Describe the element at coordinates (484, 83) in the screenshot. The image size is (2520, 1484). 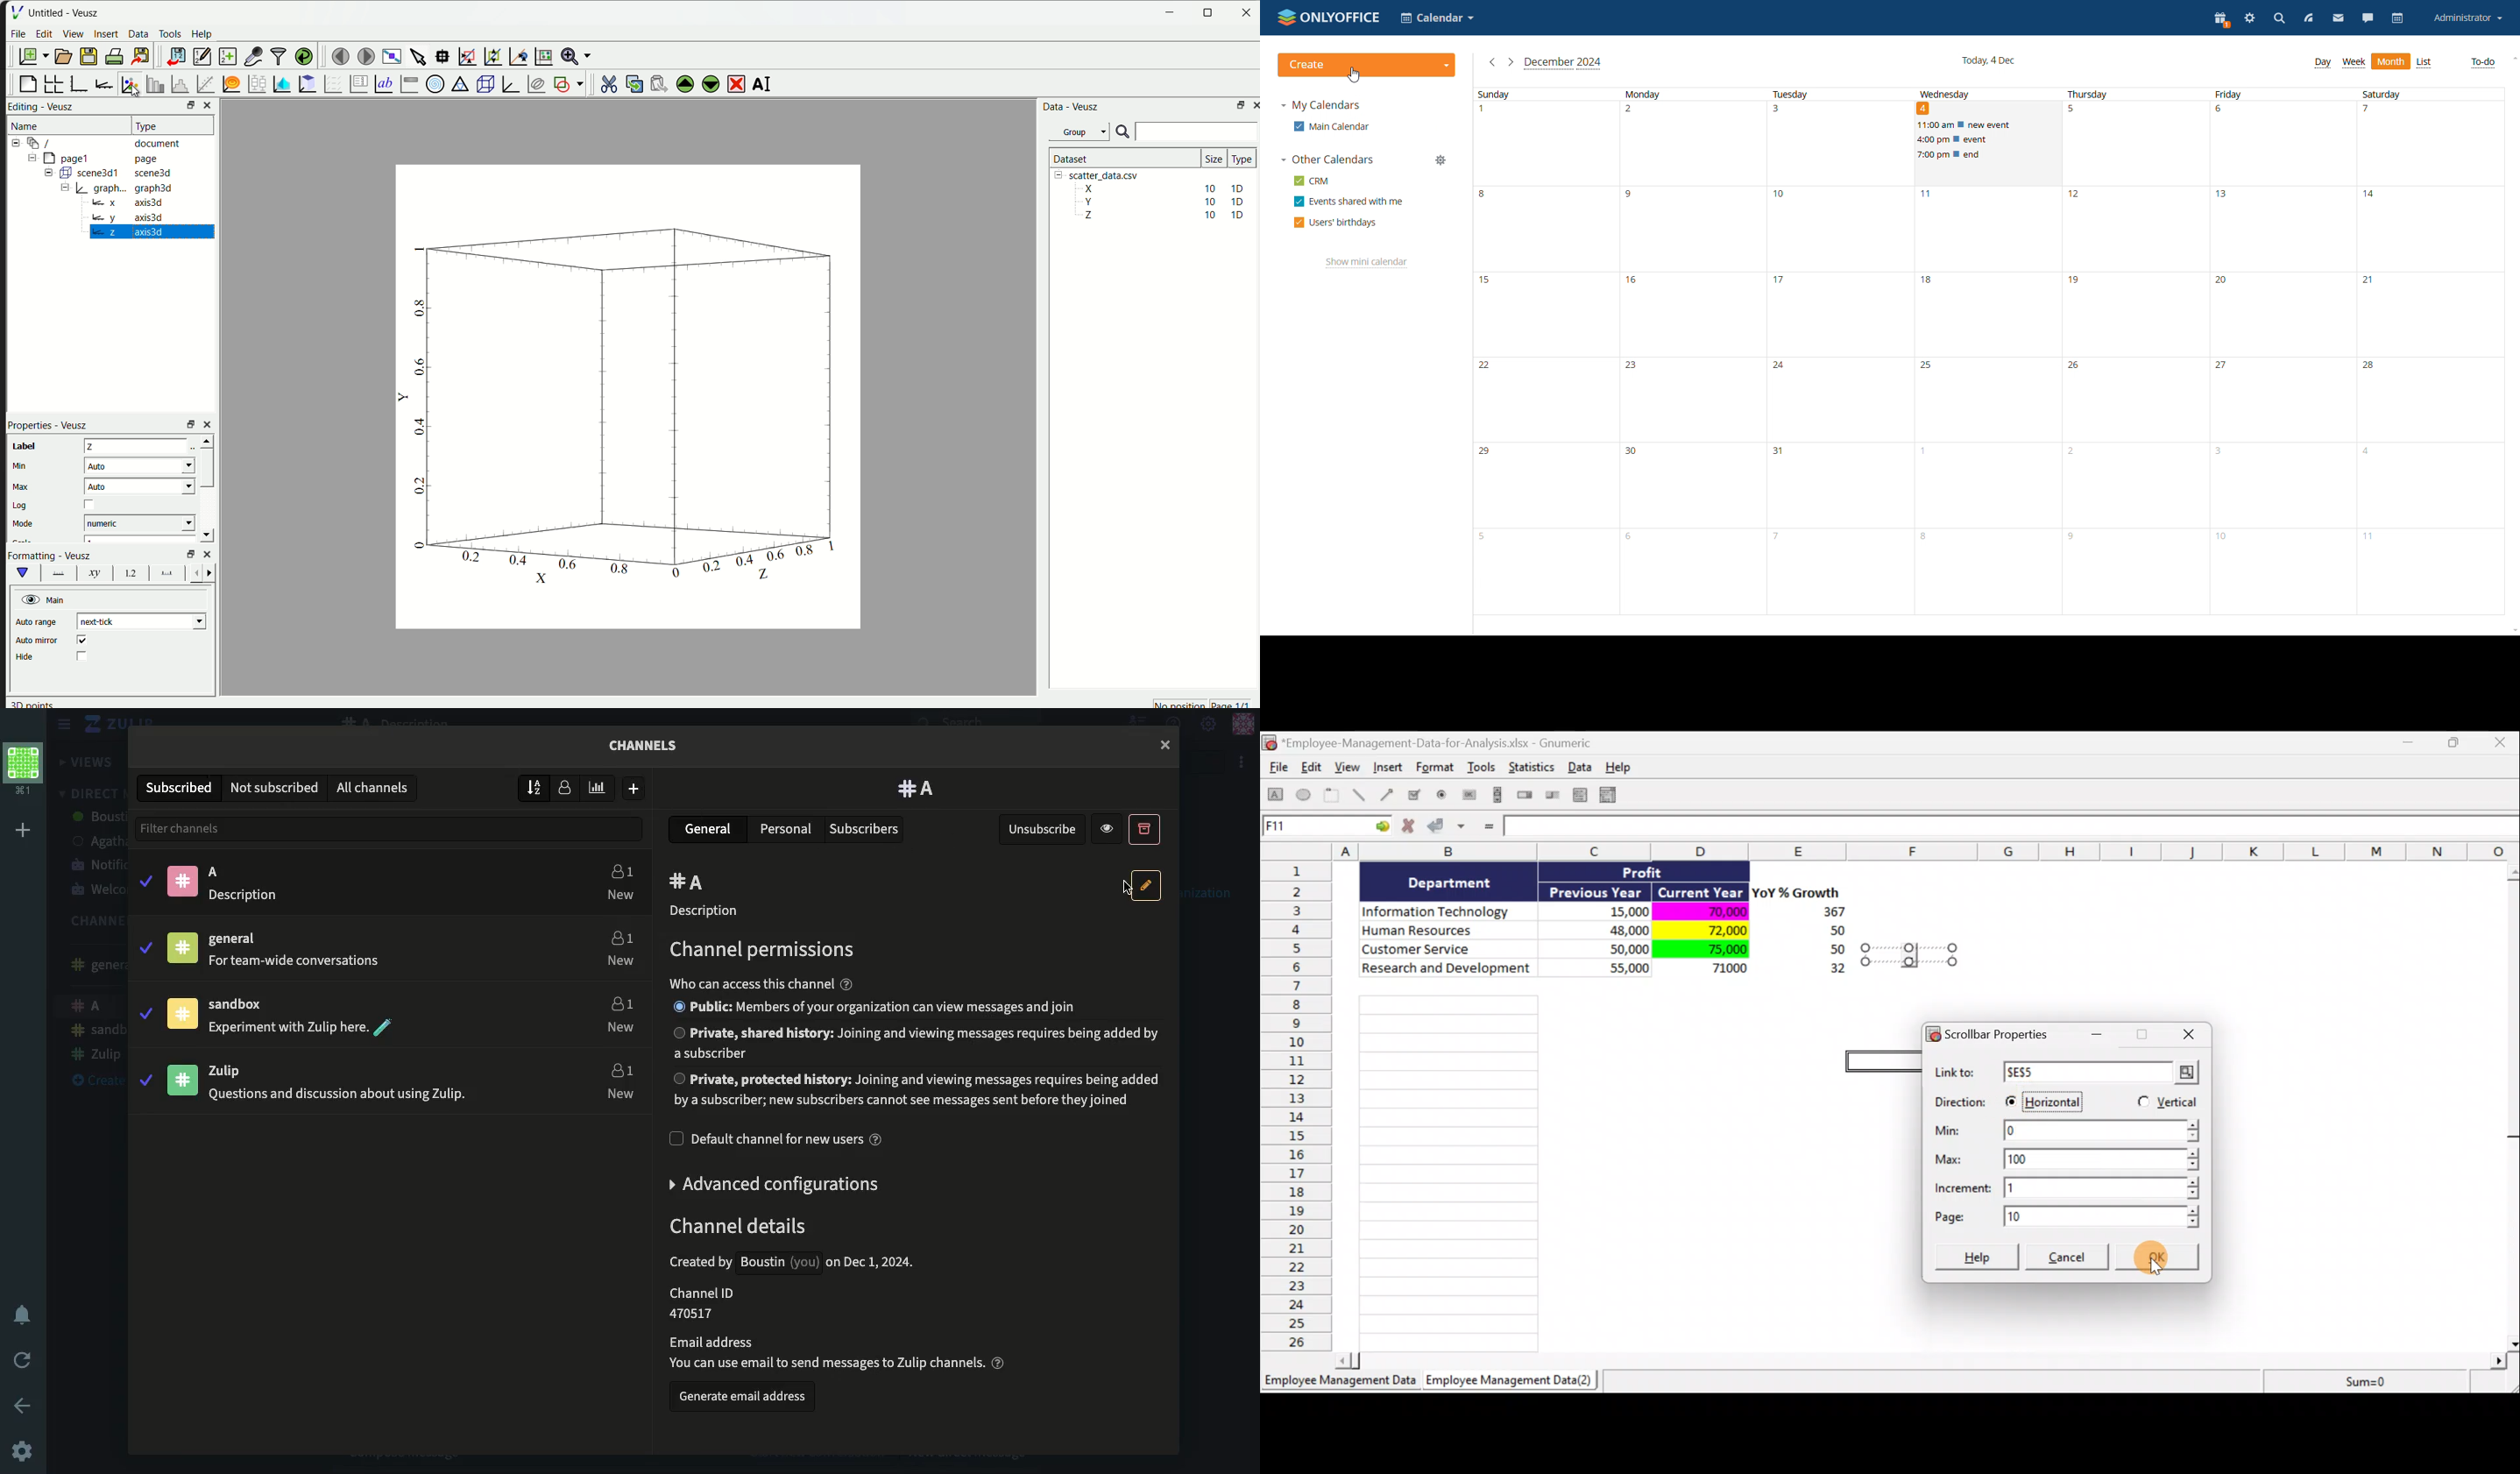
I see `3D scene` at that location.